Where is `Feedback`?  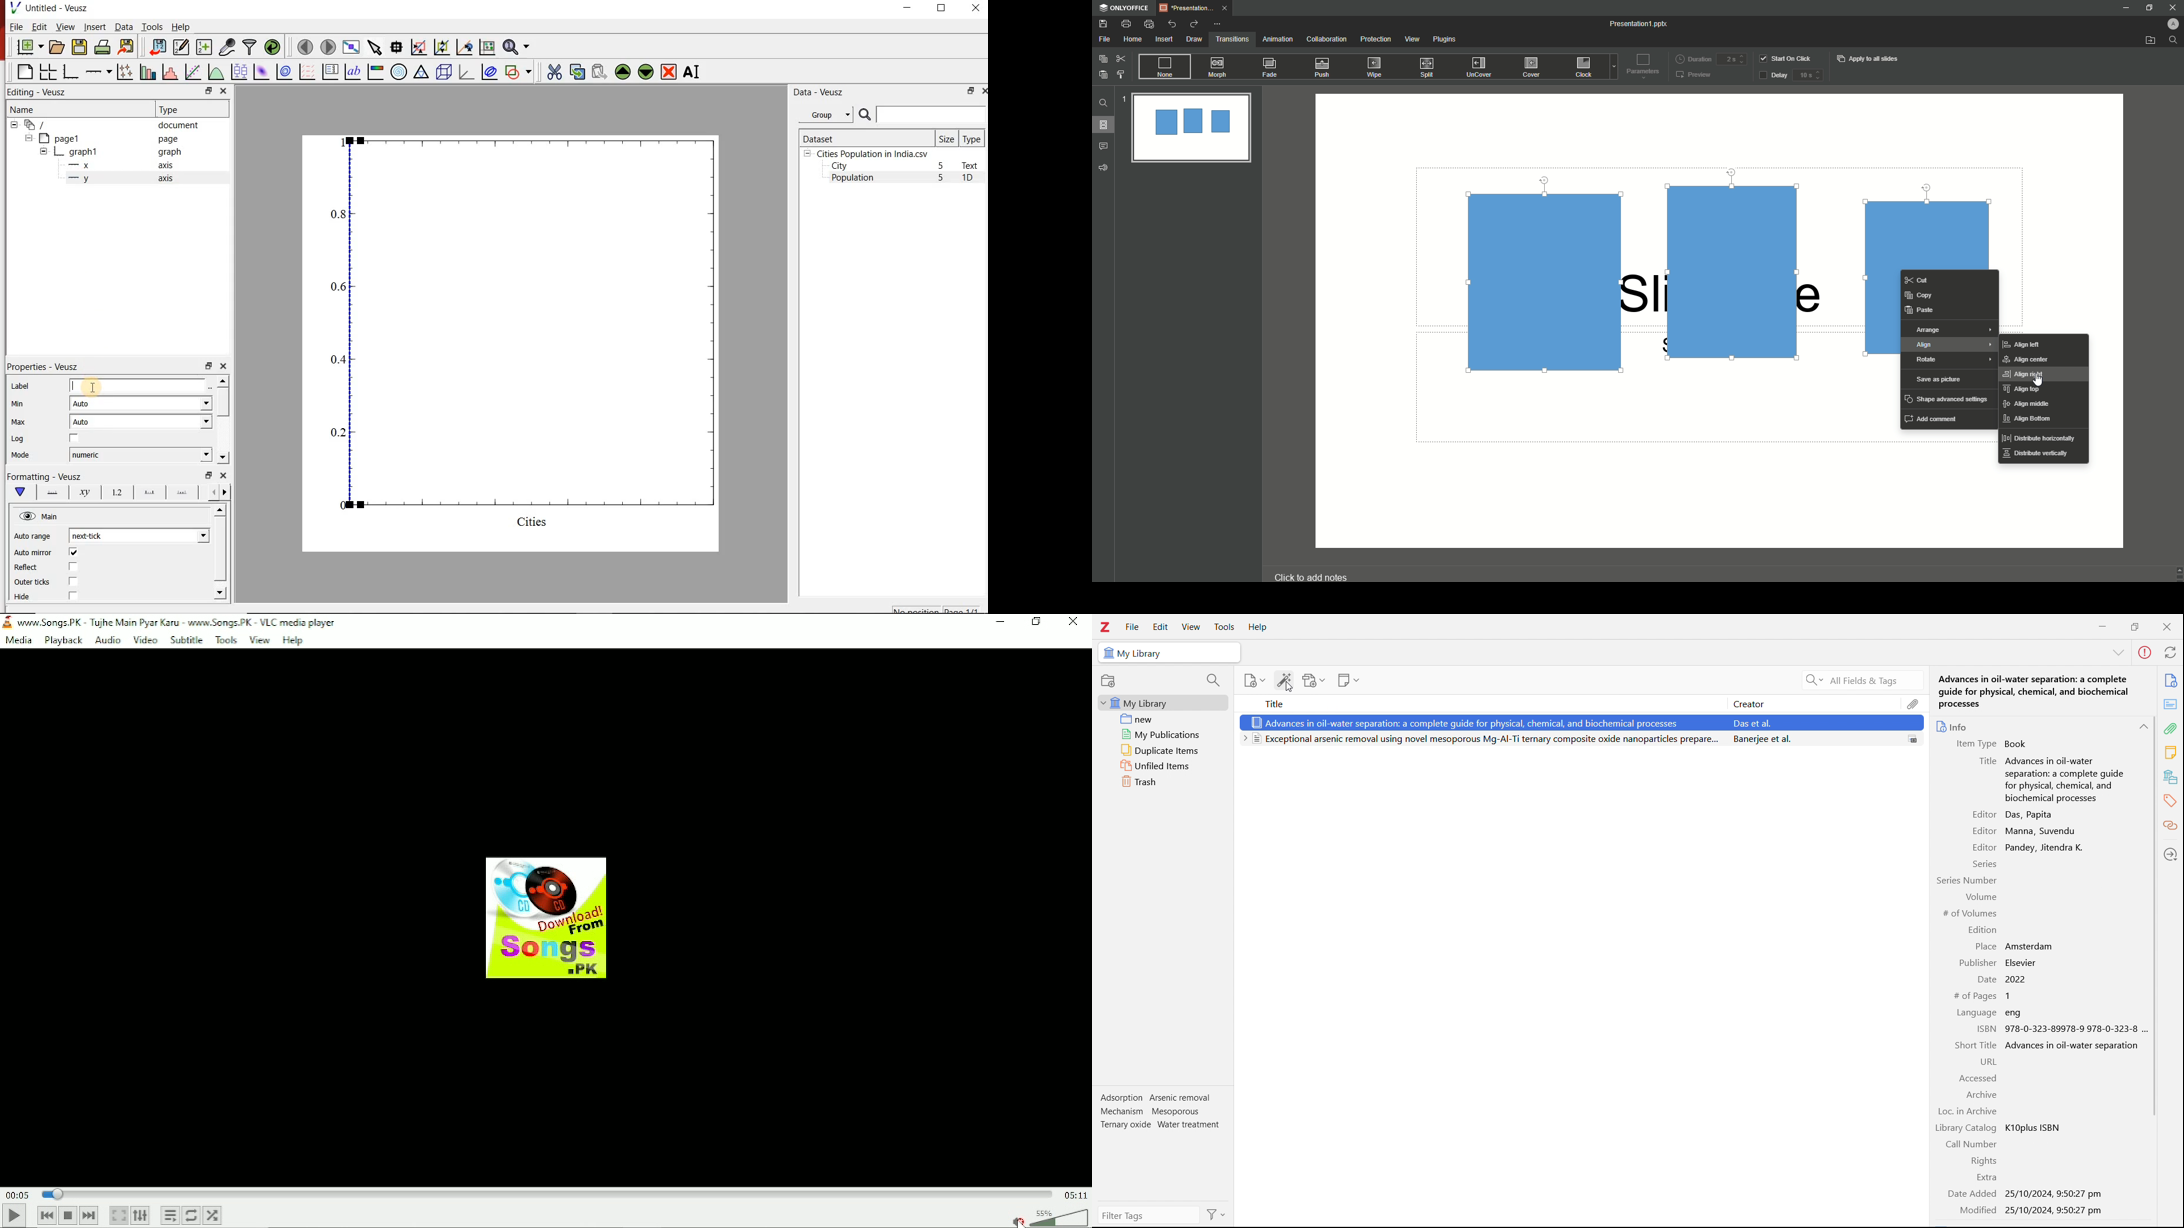 Feedback is located at coordinates (1104, 168).